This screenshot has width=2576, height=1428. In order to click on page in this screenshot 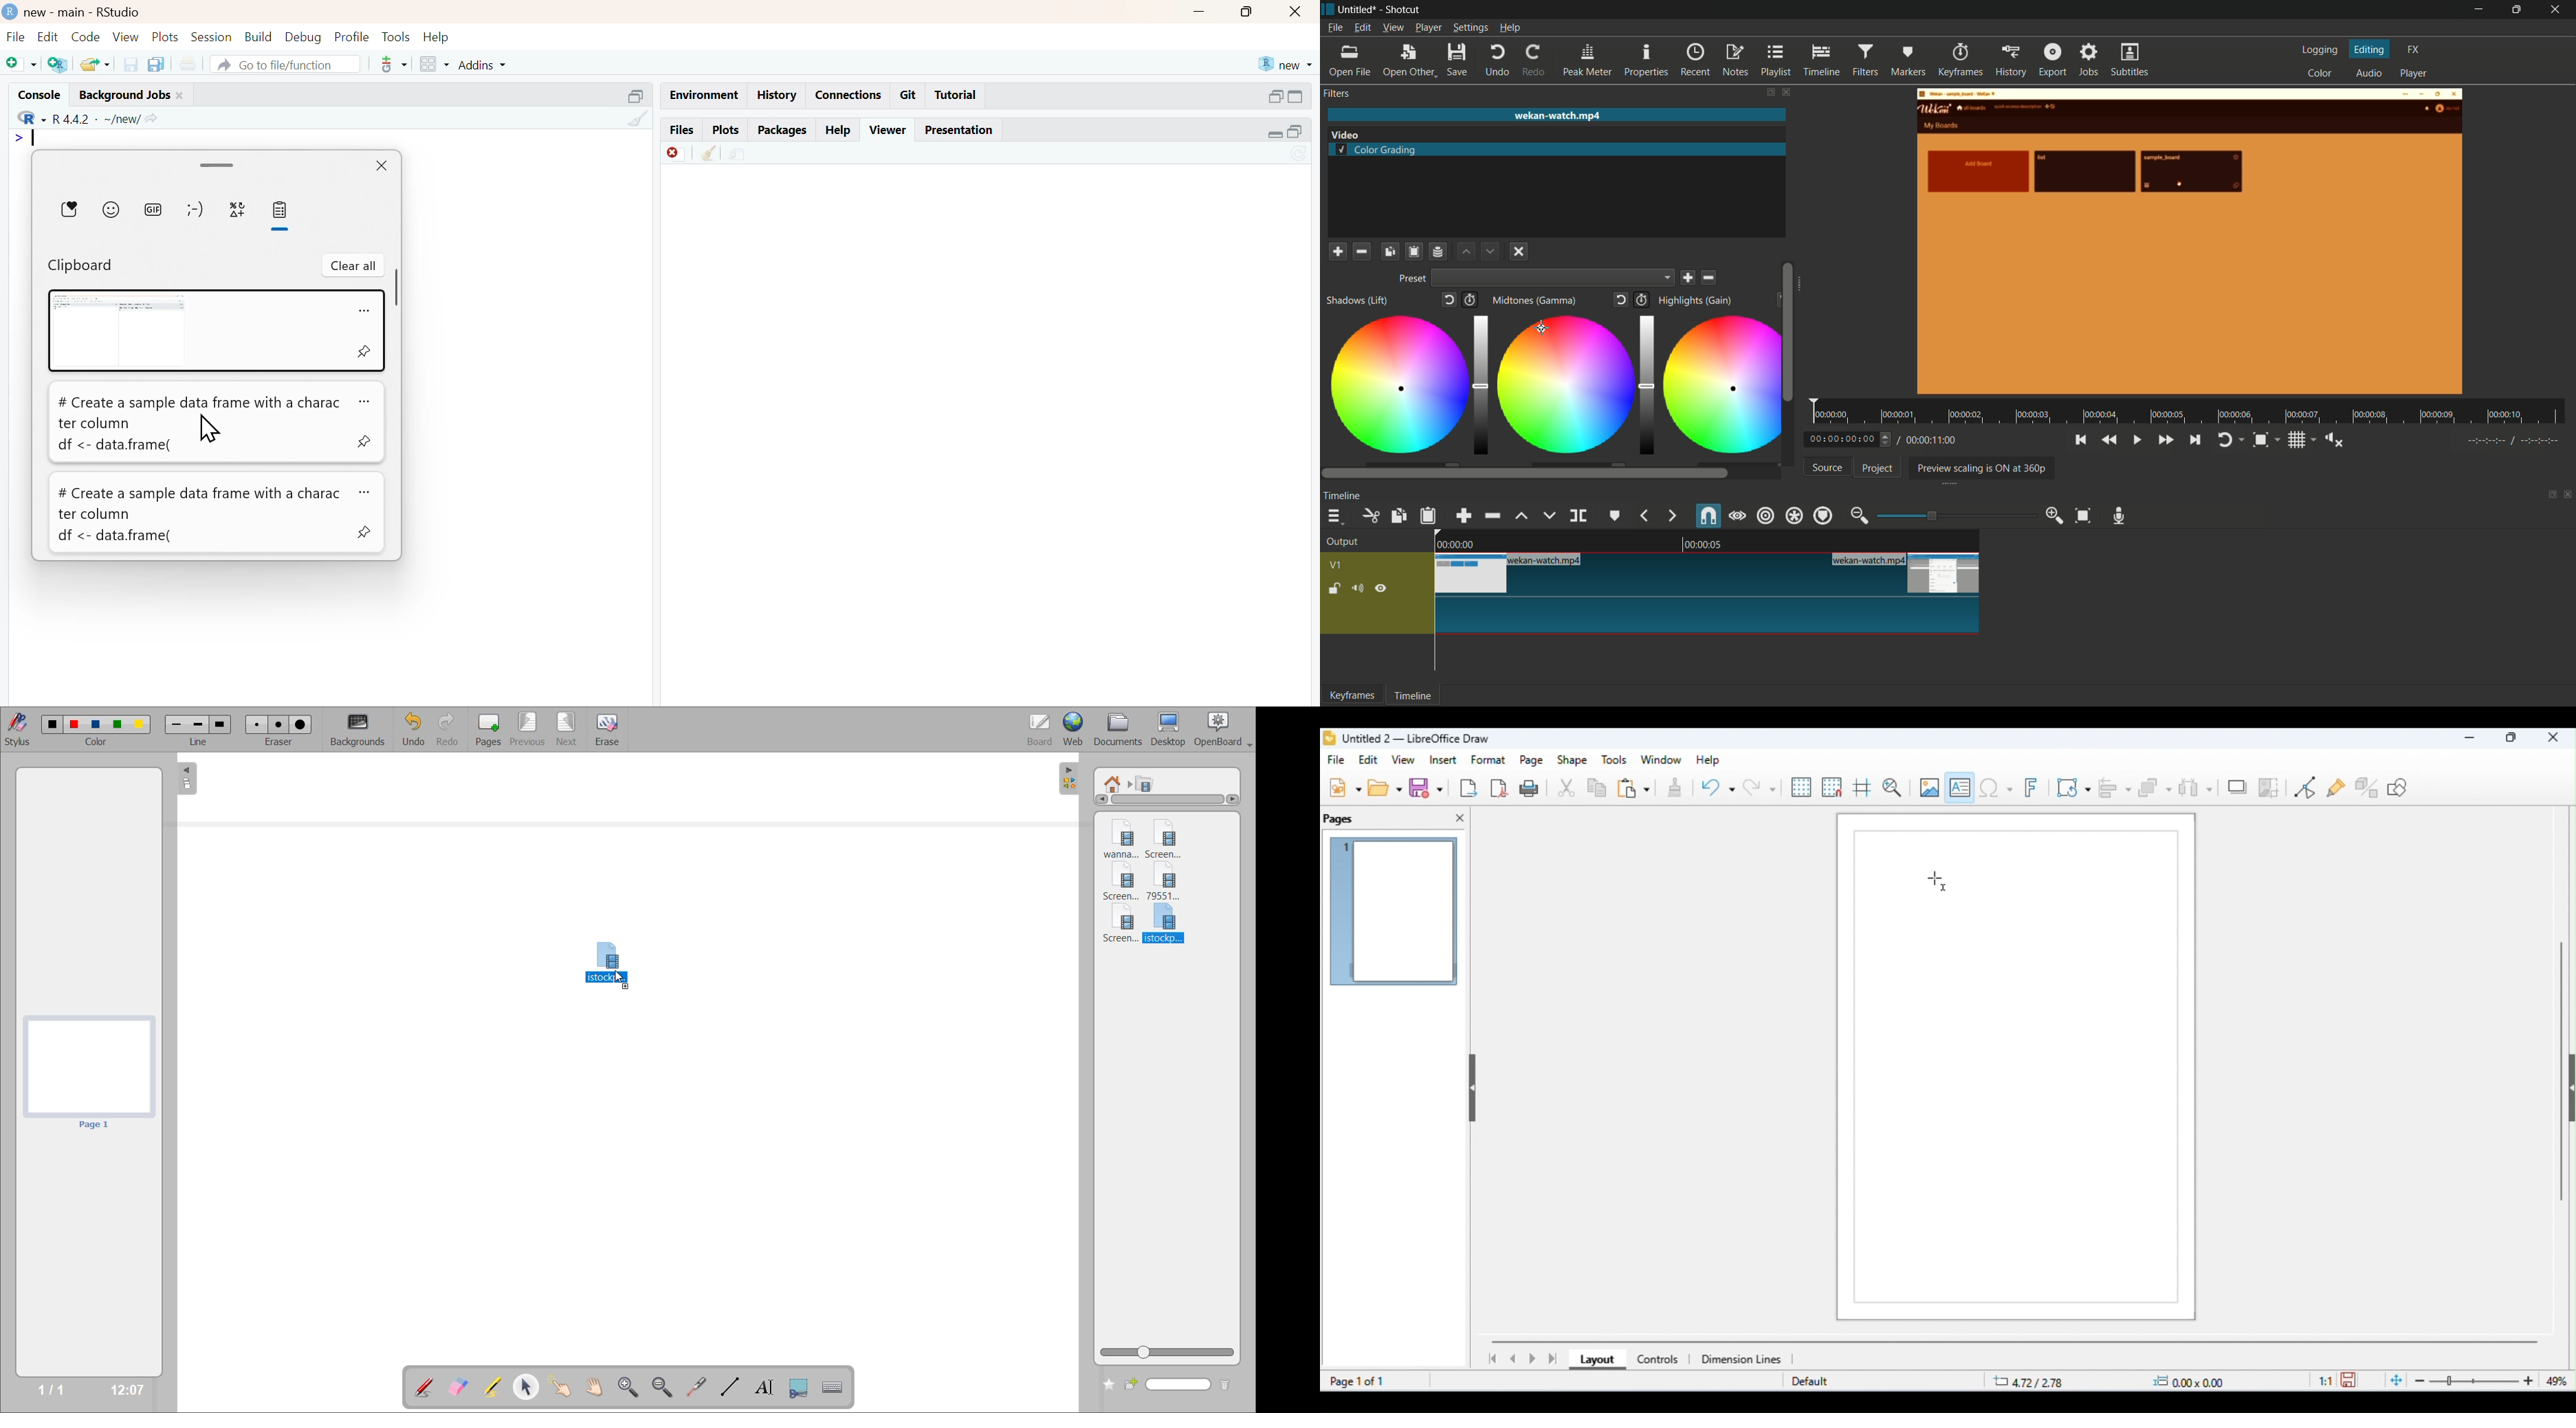, I will do `click(1533, 761)`.